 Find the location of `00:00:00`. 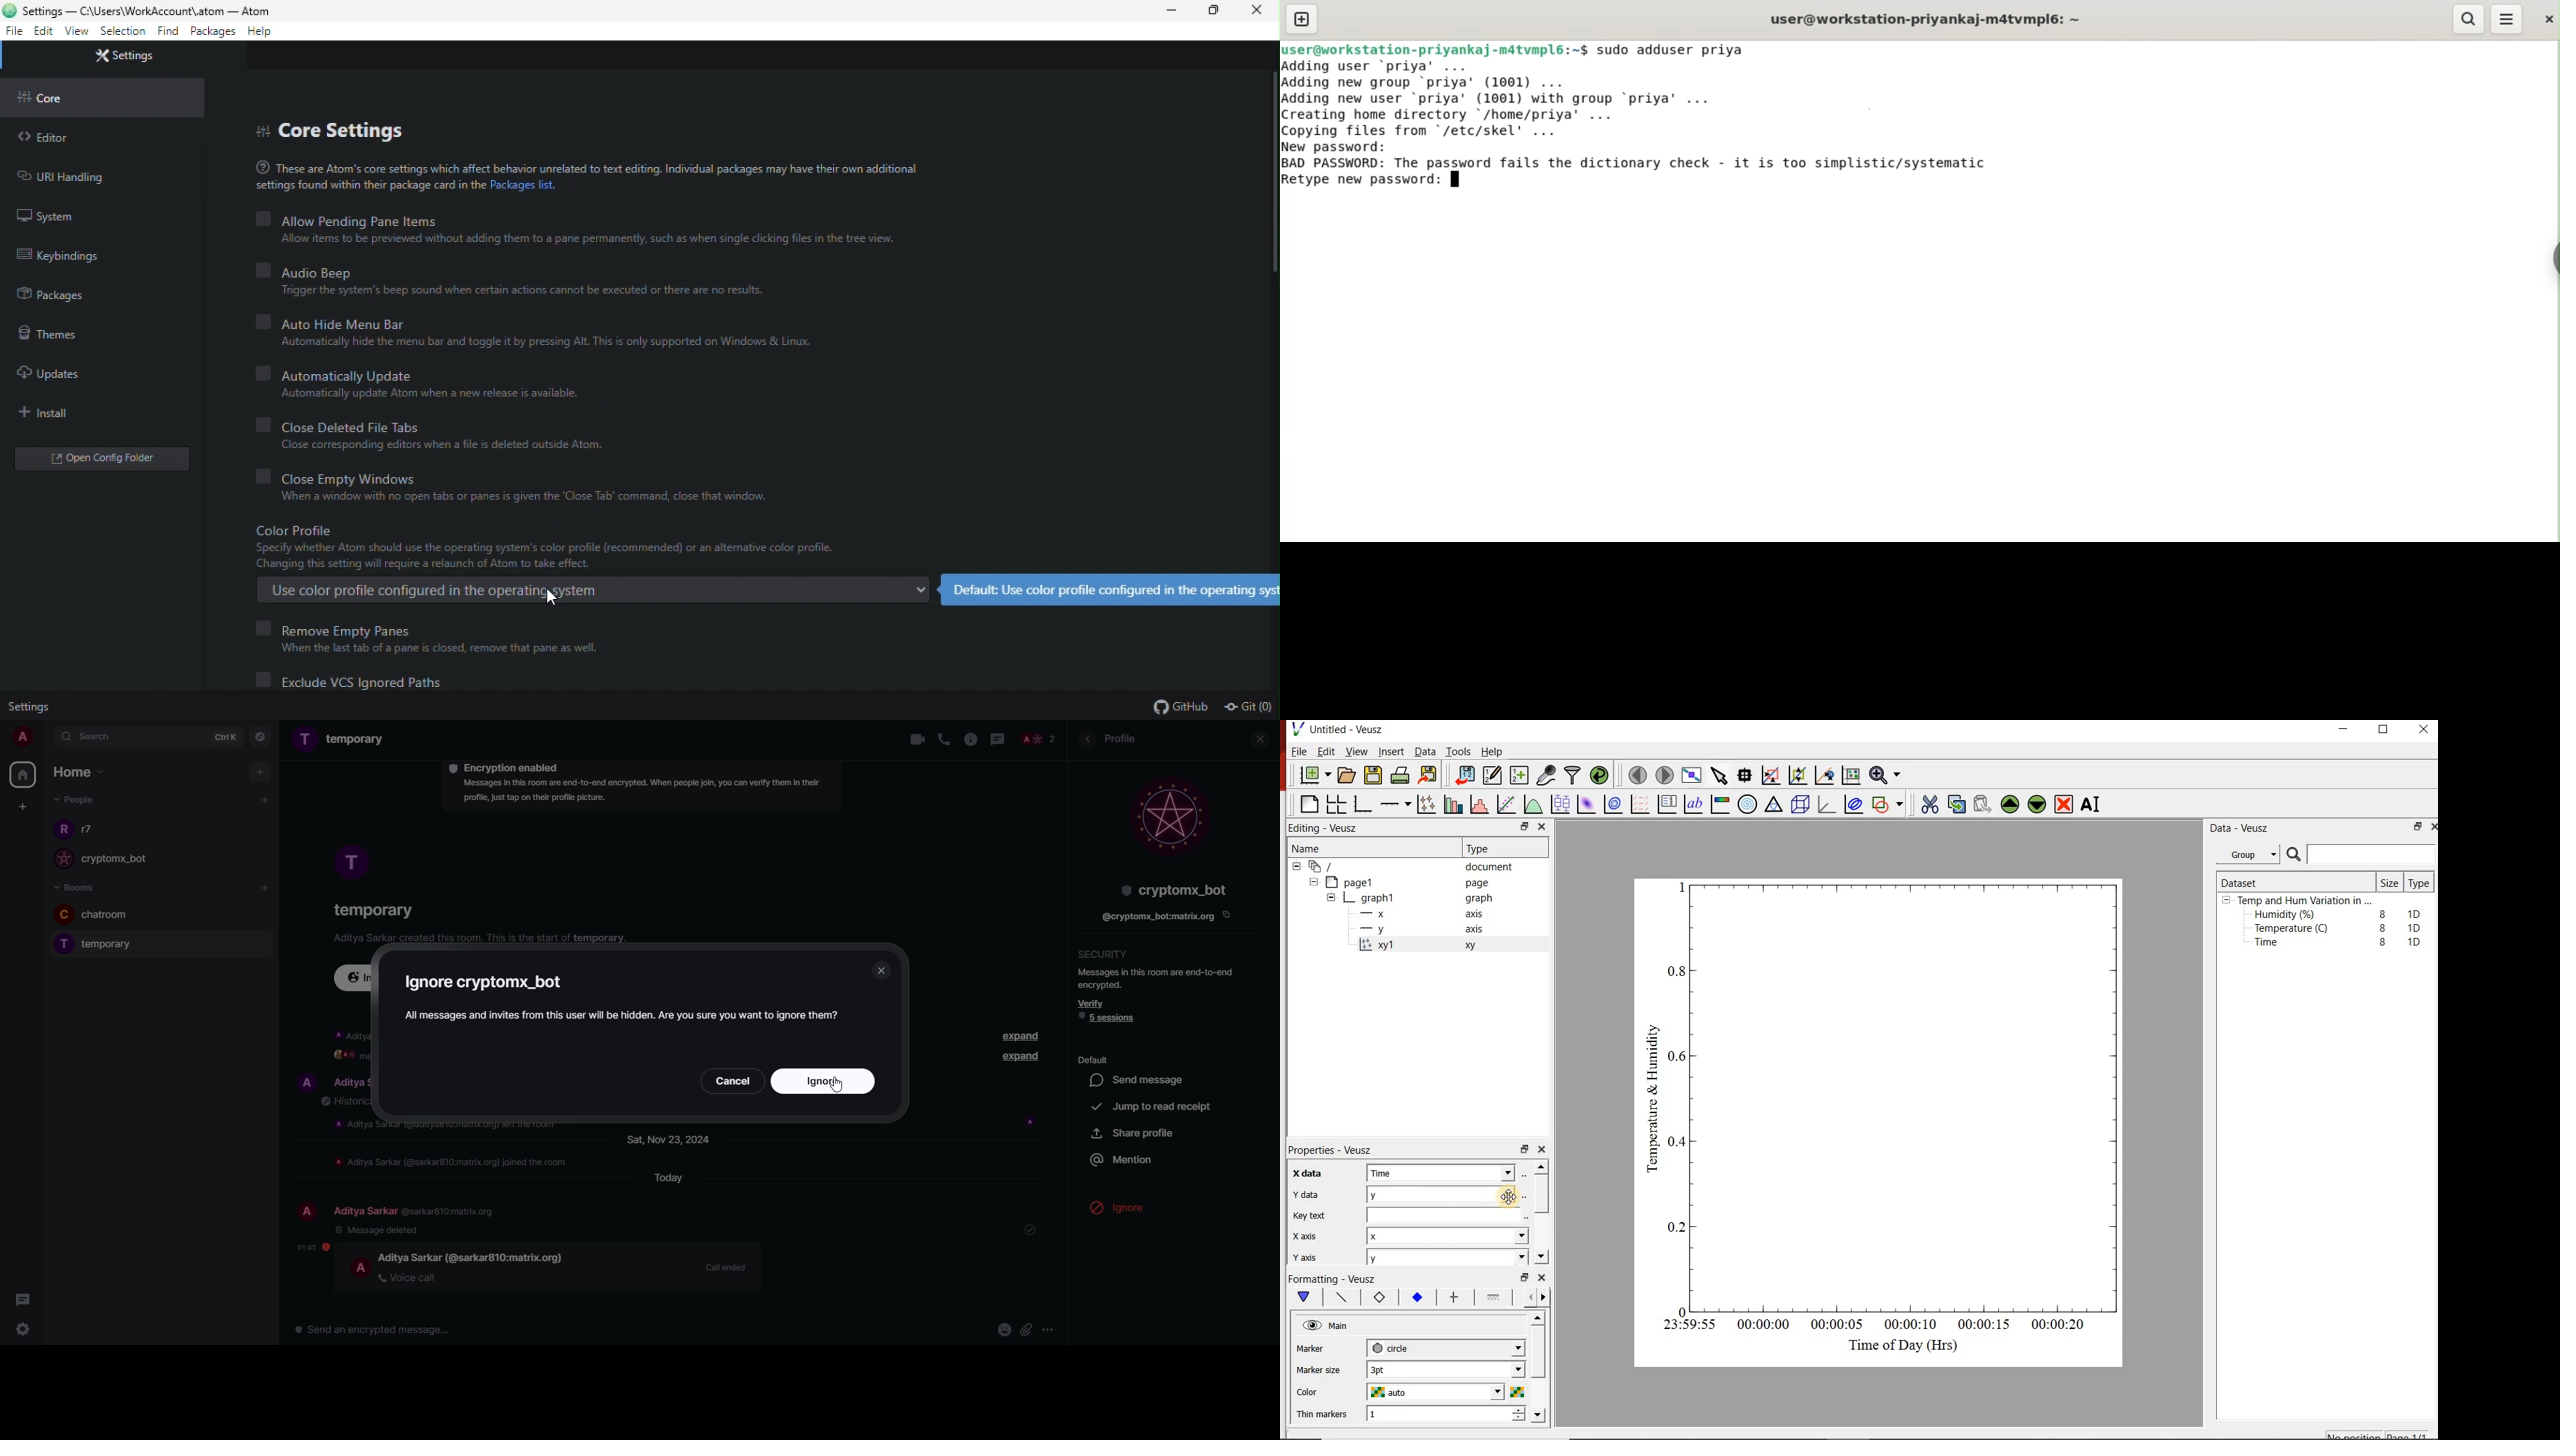

00:00:00 is located at coordinates (1761, 1326).